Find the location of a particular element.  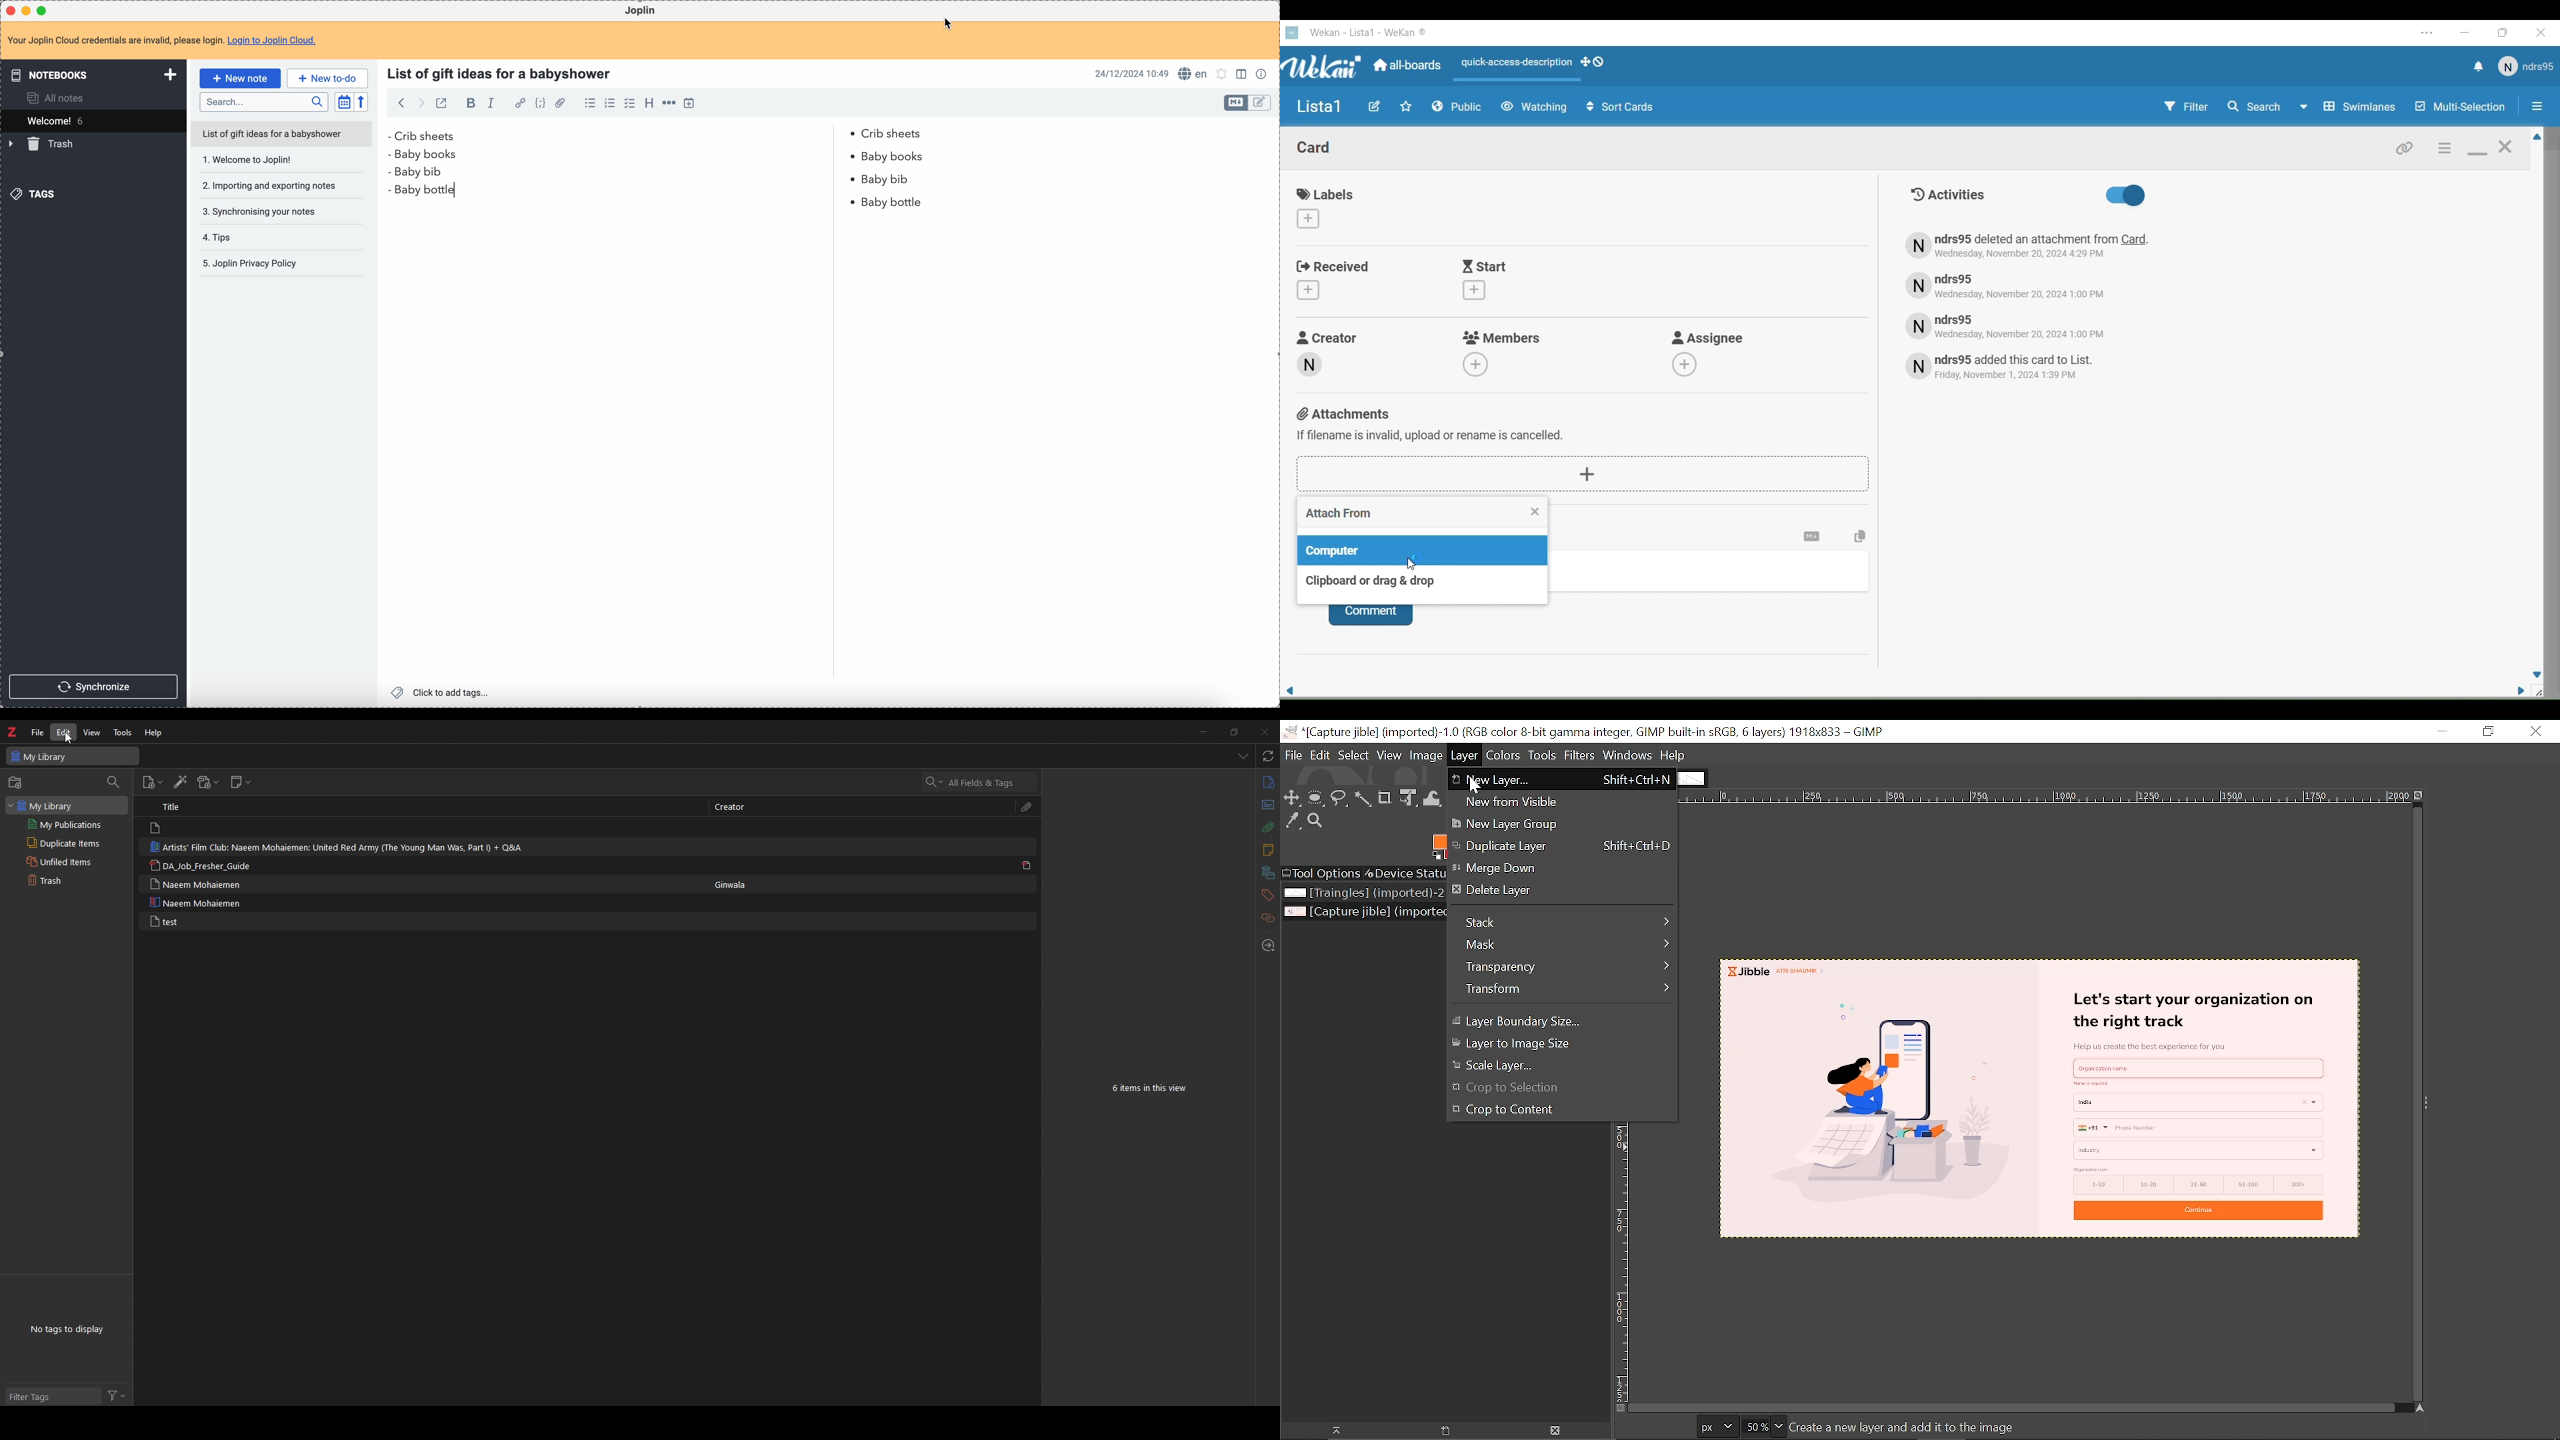

add attachments is located at coordinates (207, 782).